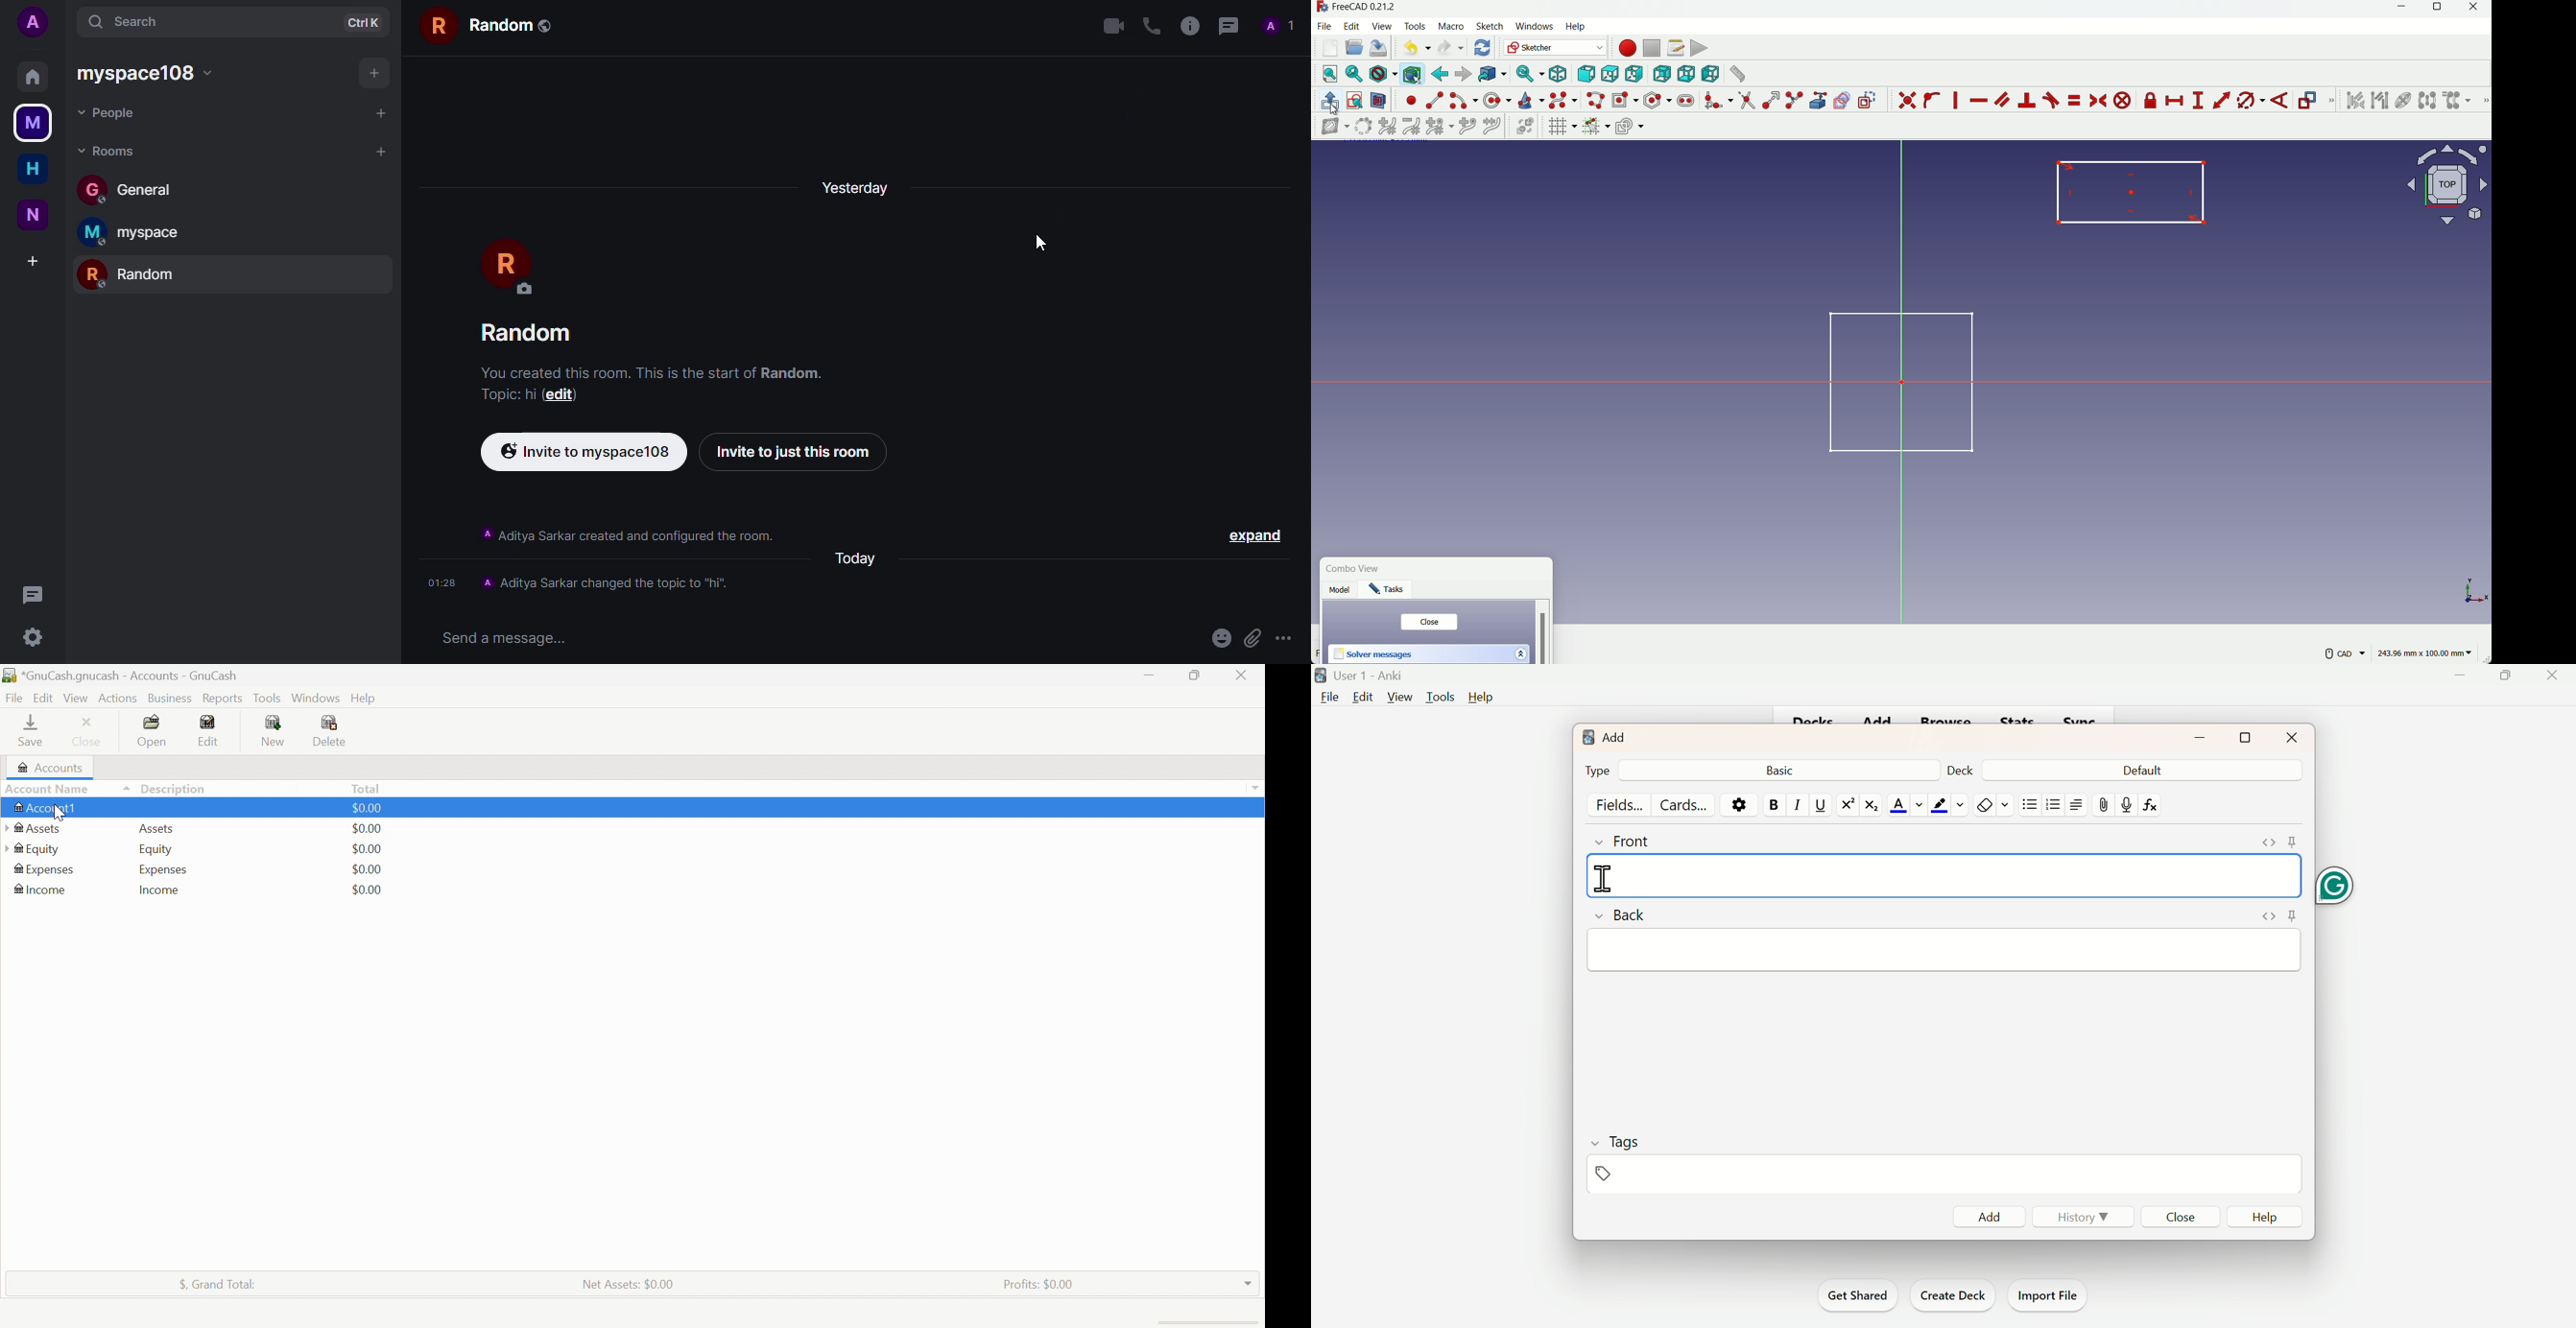 Image resolution: width=2576 pixels, height=1344 pixels. What do you see at coordinates (1250, 638) in the screenshot?
I see `attach` at bounding box center [1250, 638].